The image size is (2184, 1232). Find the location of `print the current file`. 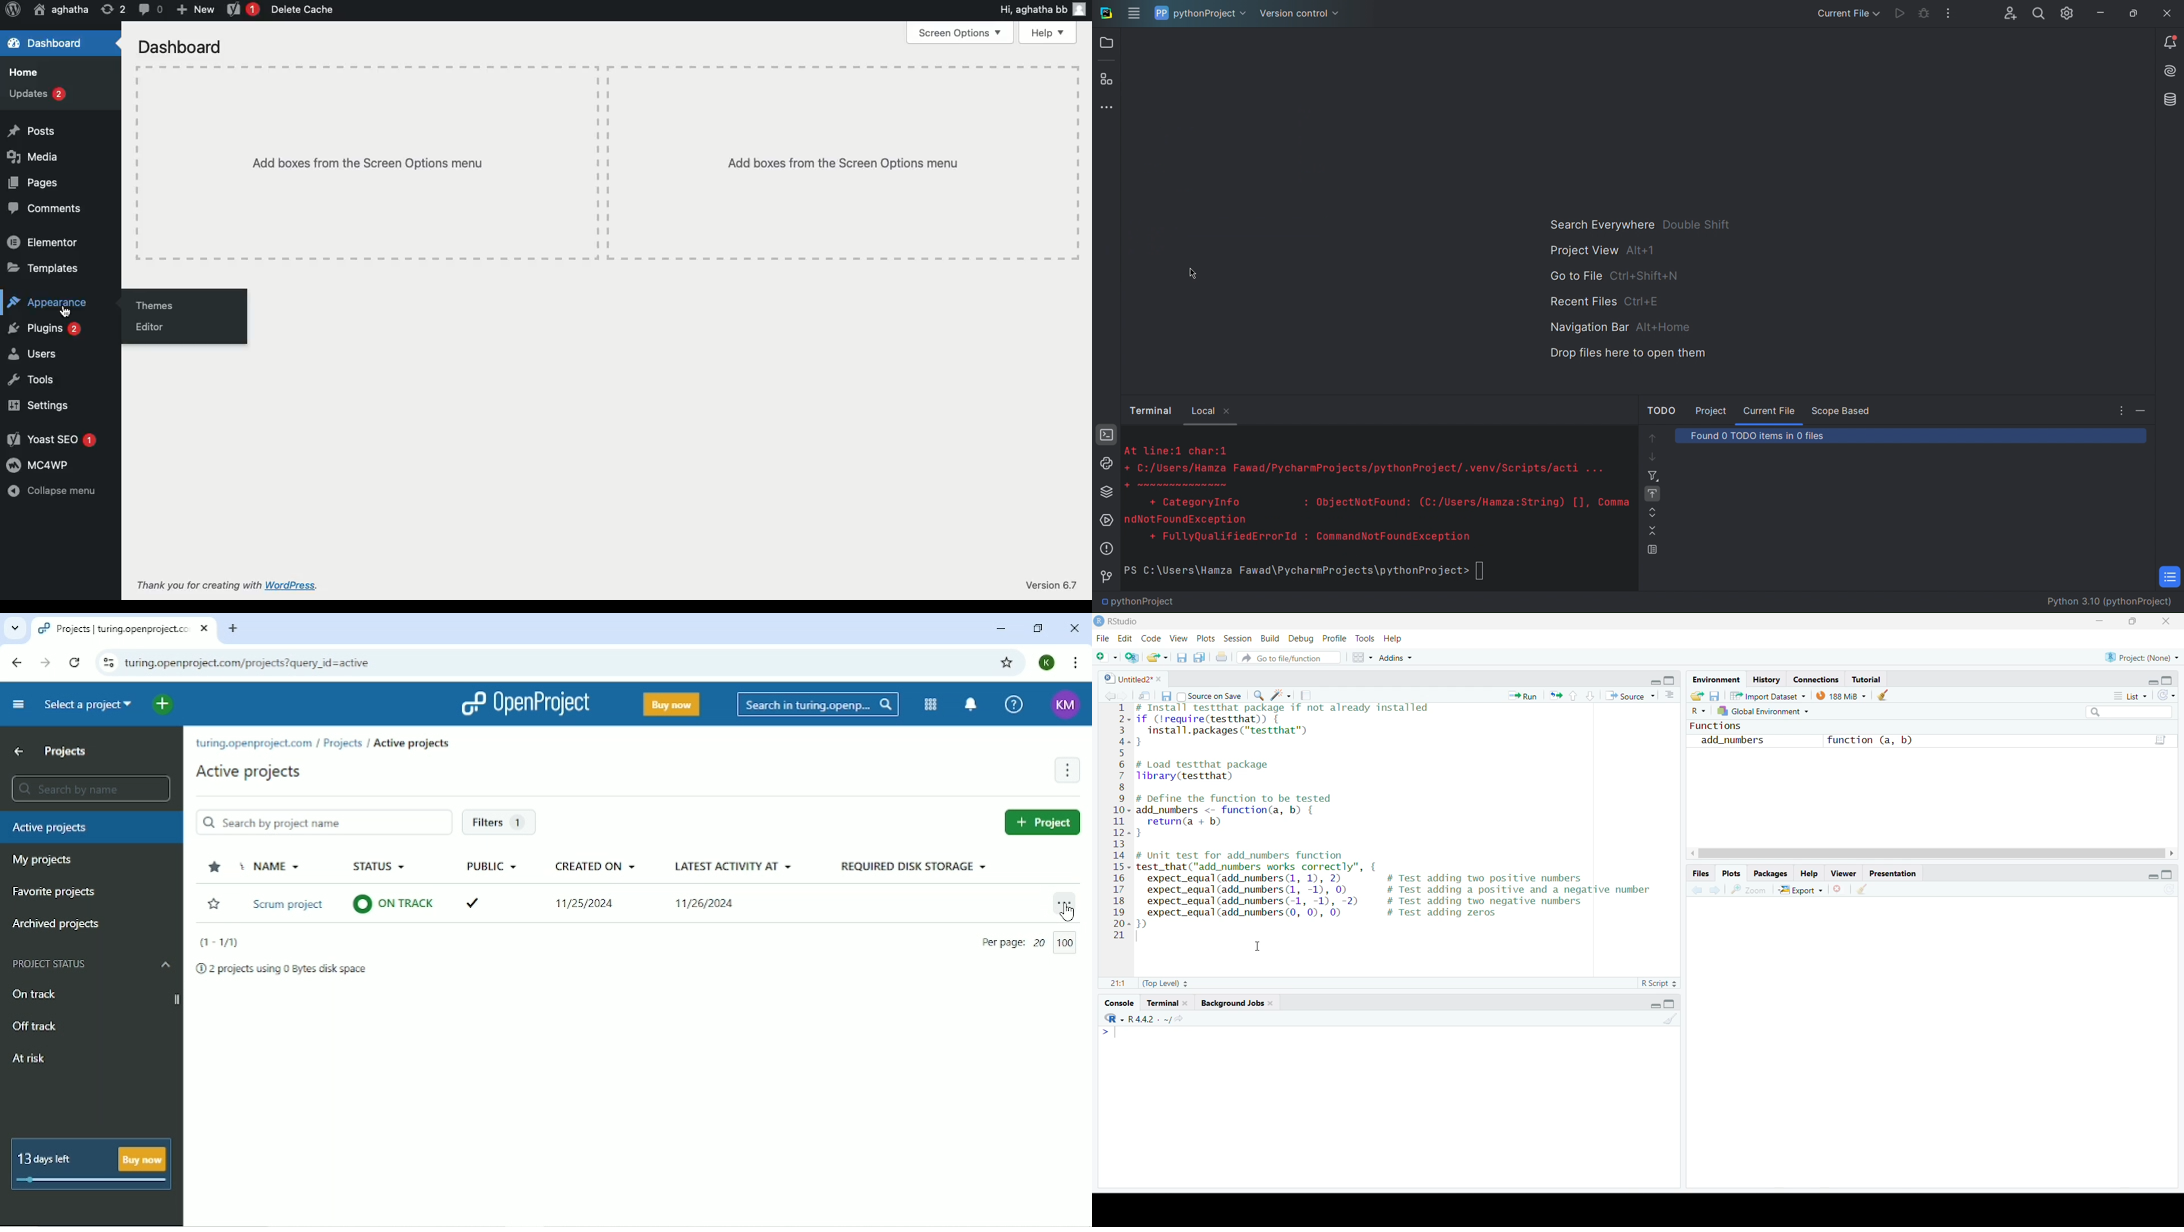

print the current file is located at coordinates (1221, 658).